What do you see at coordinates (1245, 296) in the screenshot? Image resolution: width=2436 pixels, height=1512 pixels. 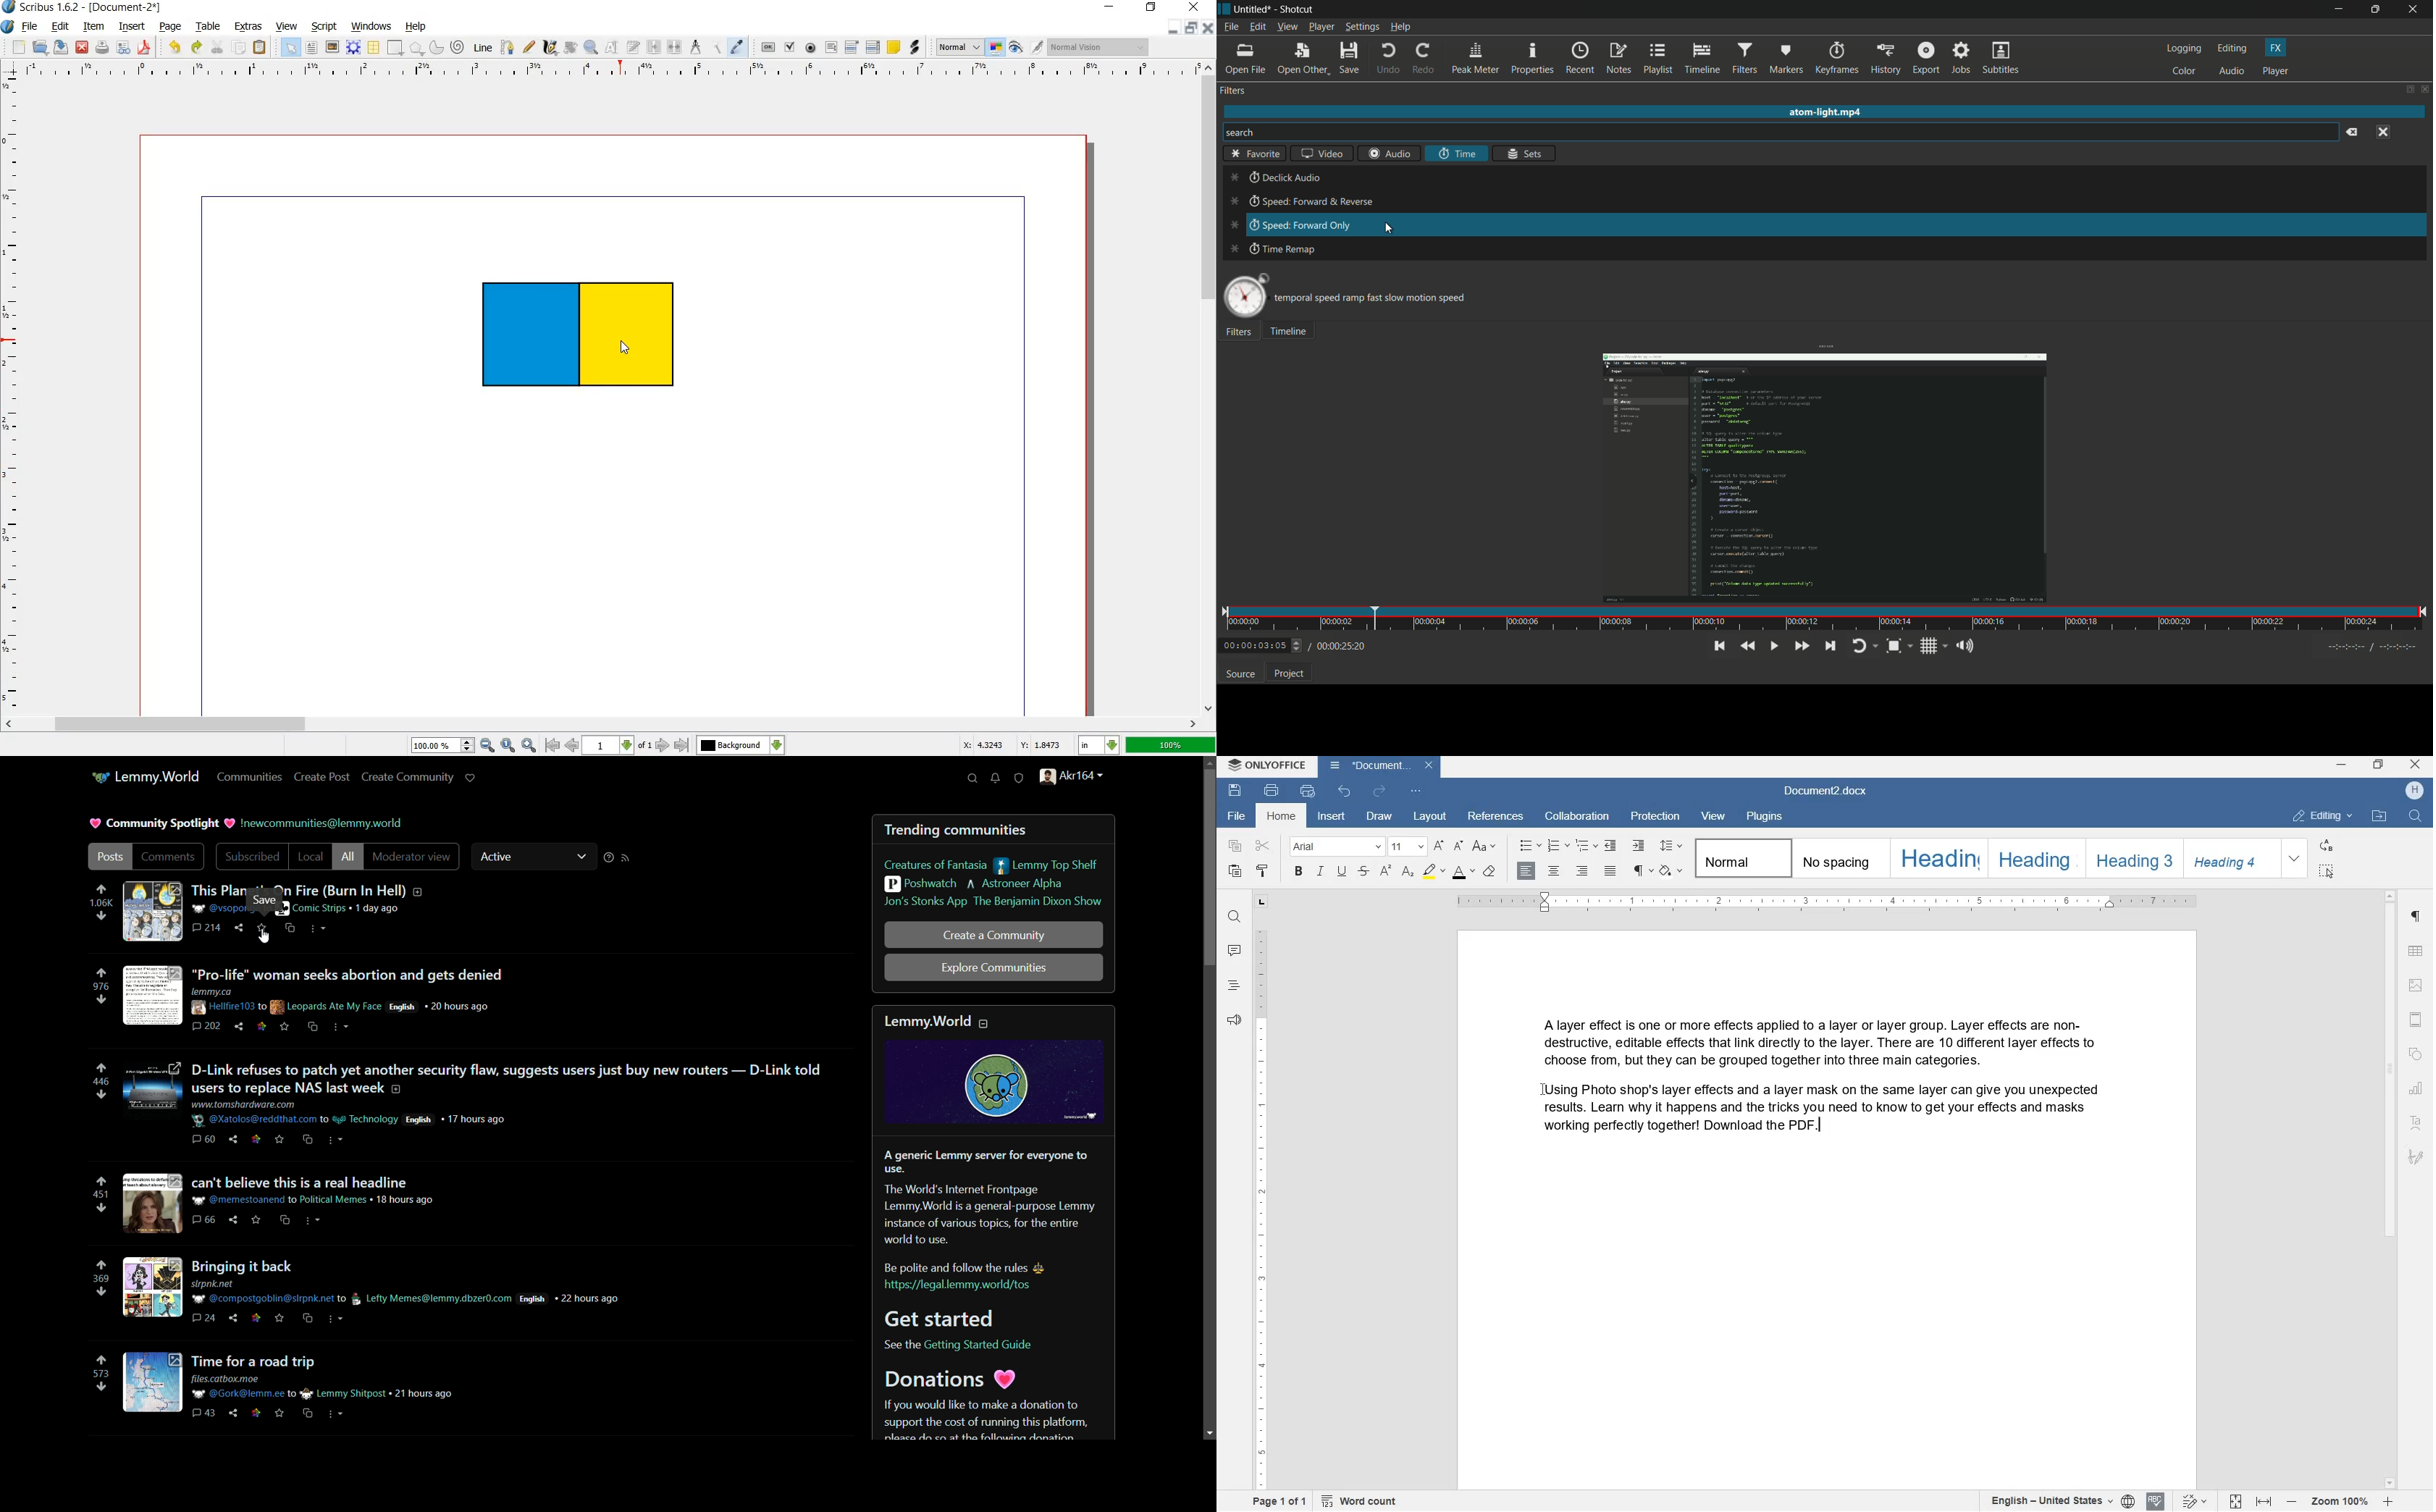 I see `clock image` at bounding box center [1245, 296].